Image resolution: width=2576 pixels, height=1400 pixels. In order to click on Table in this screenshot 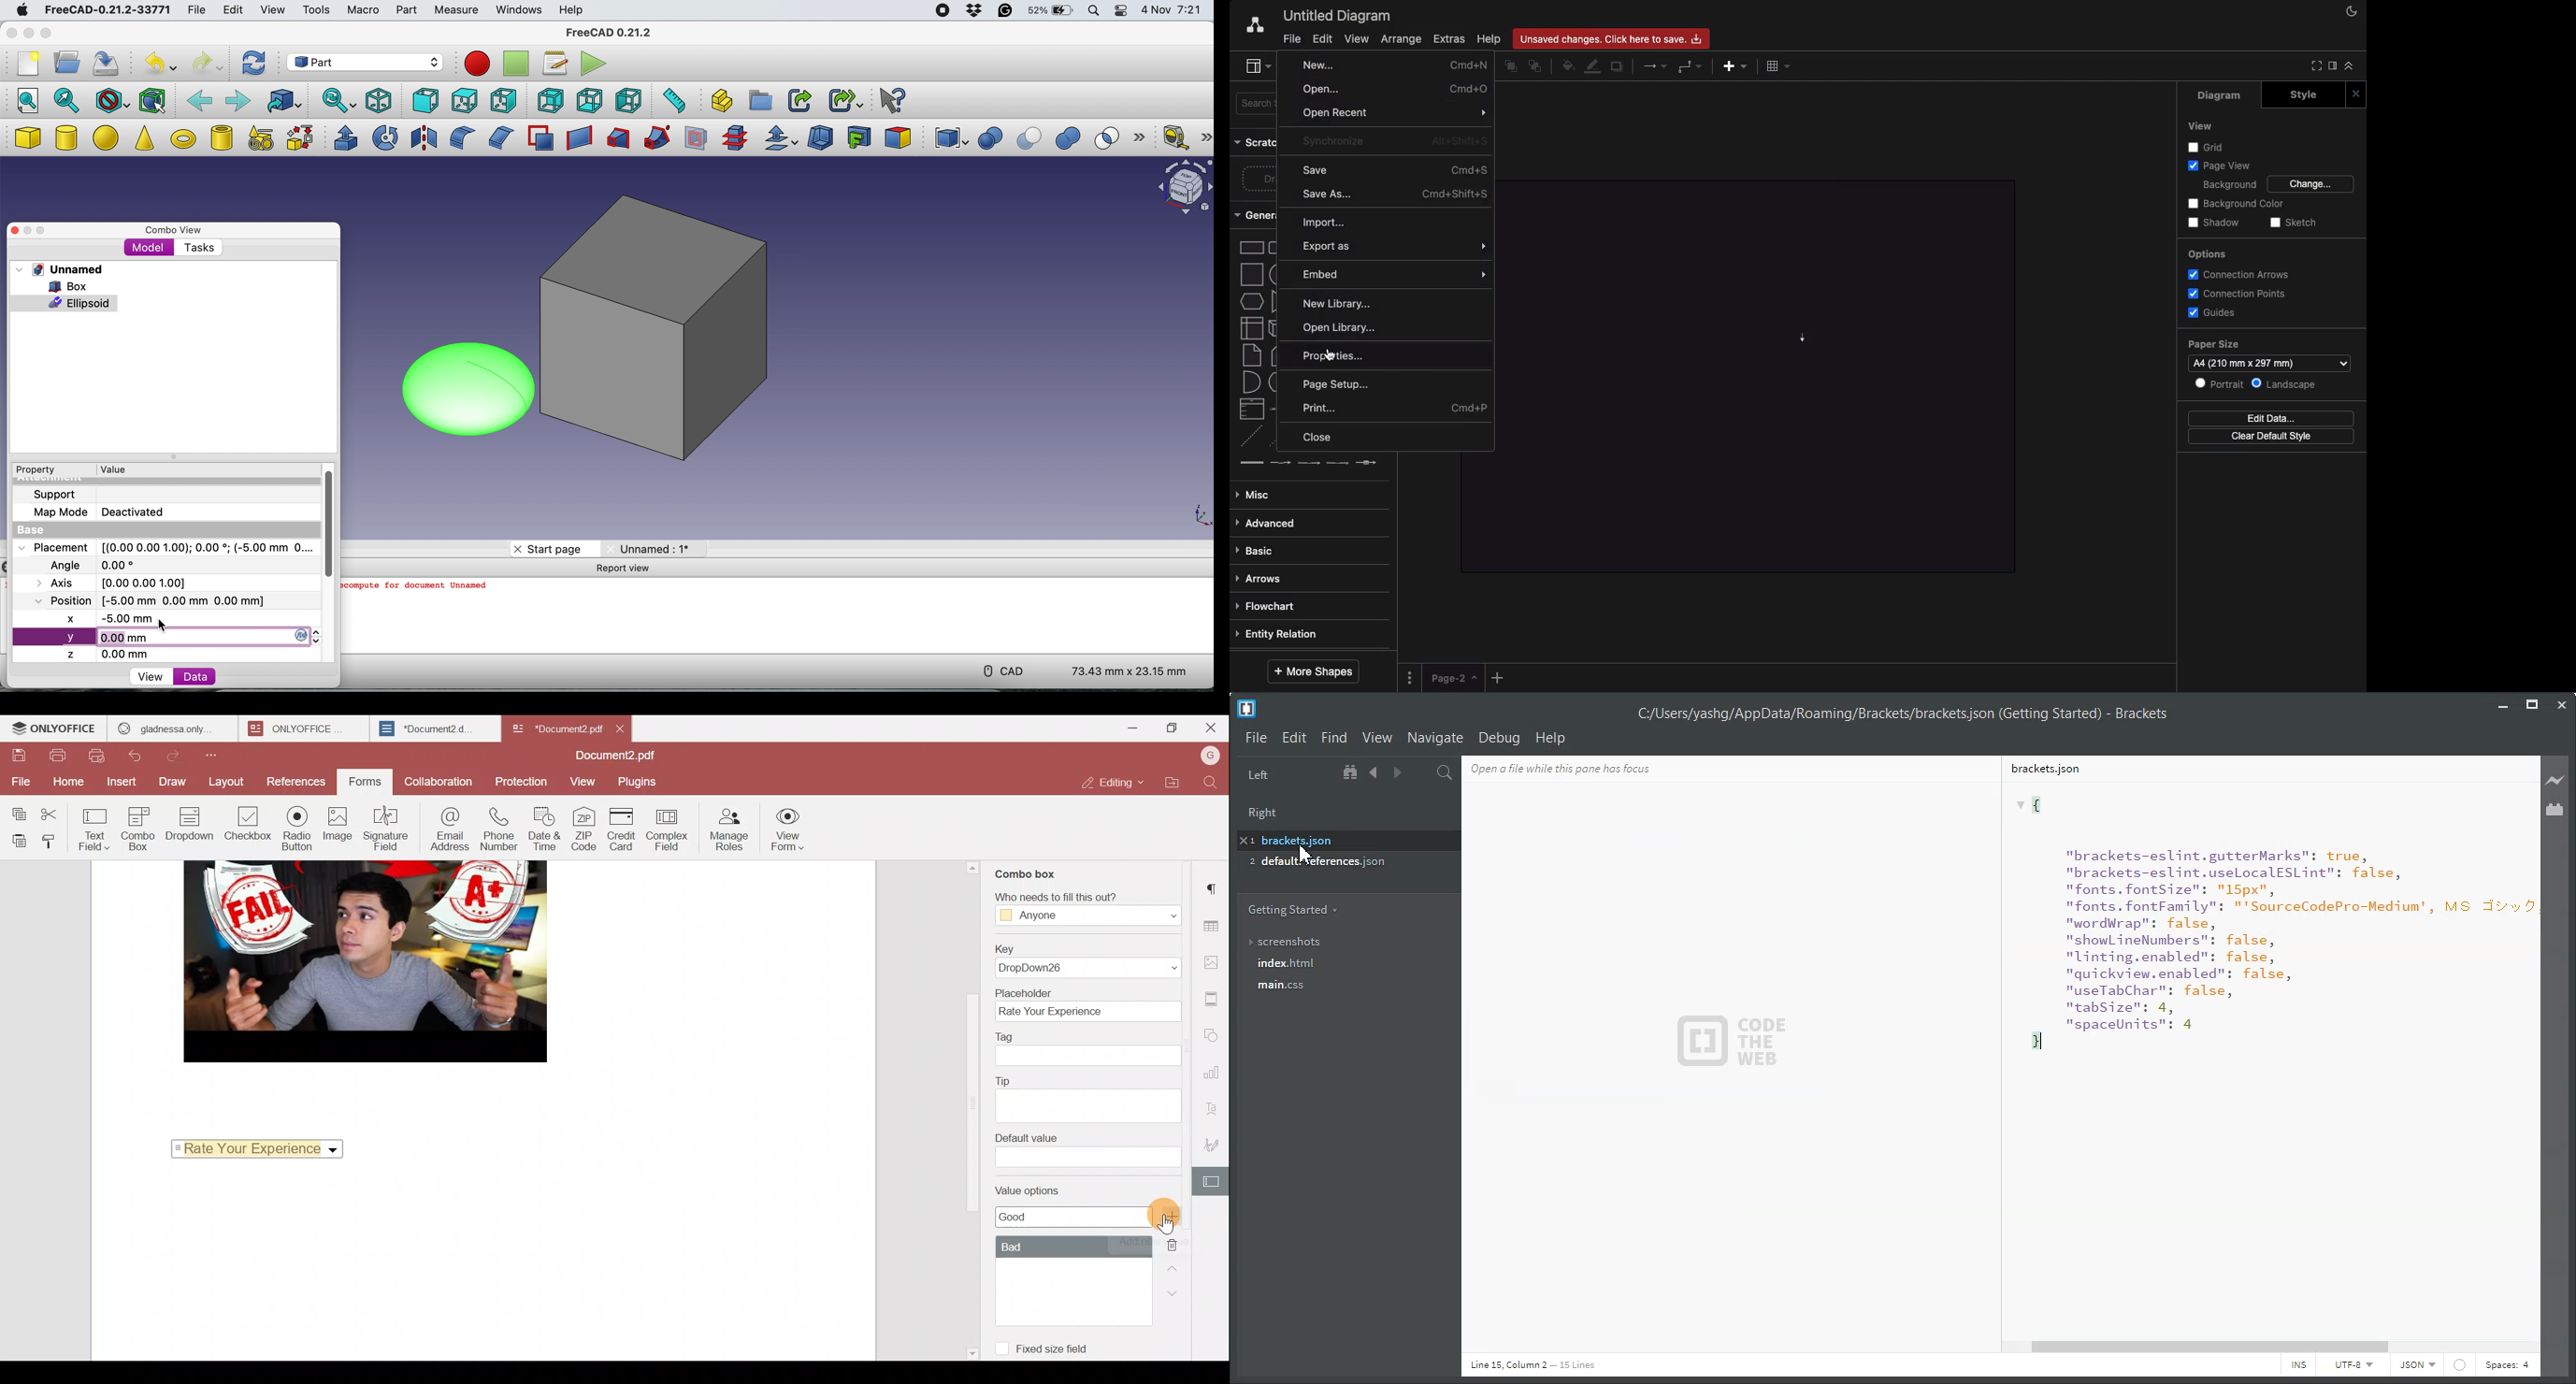, I will do `click(1780, 66)`.